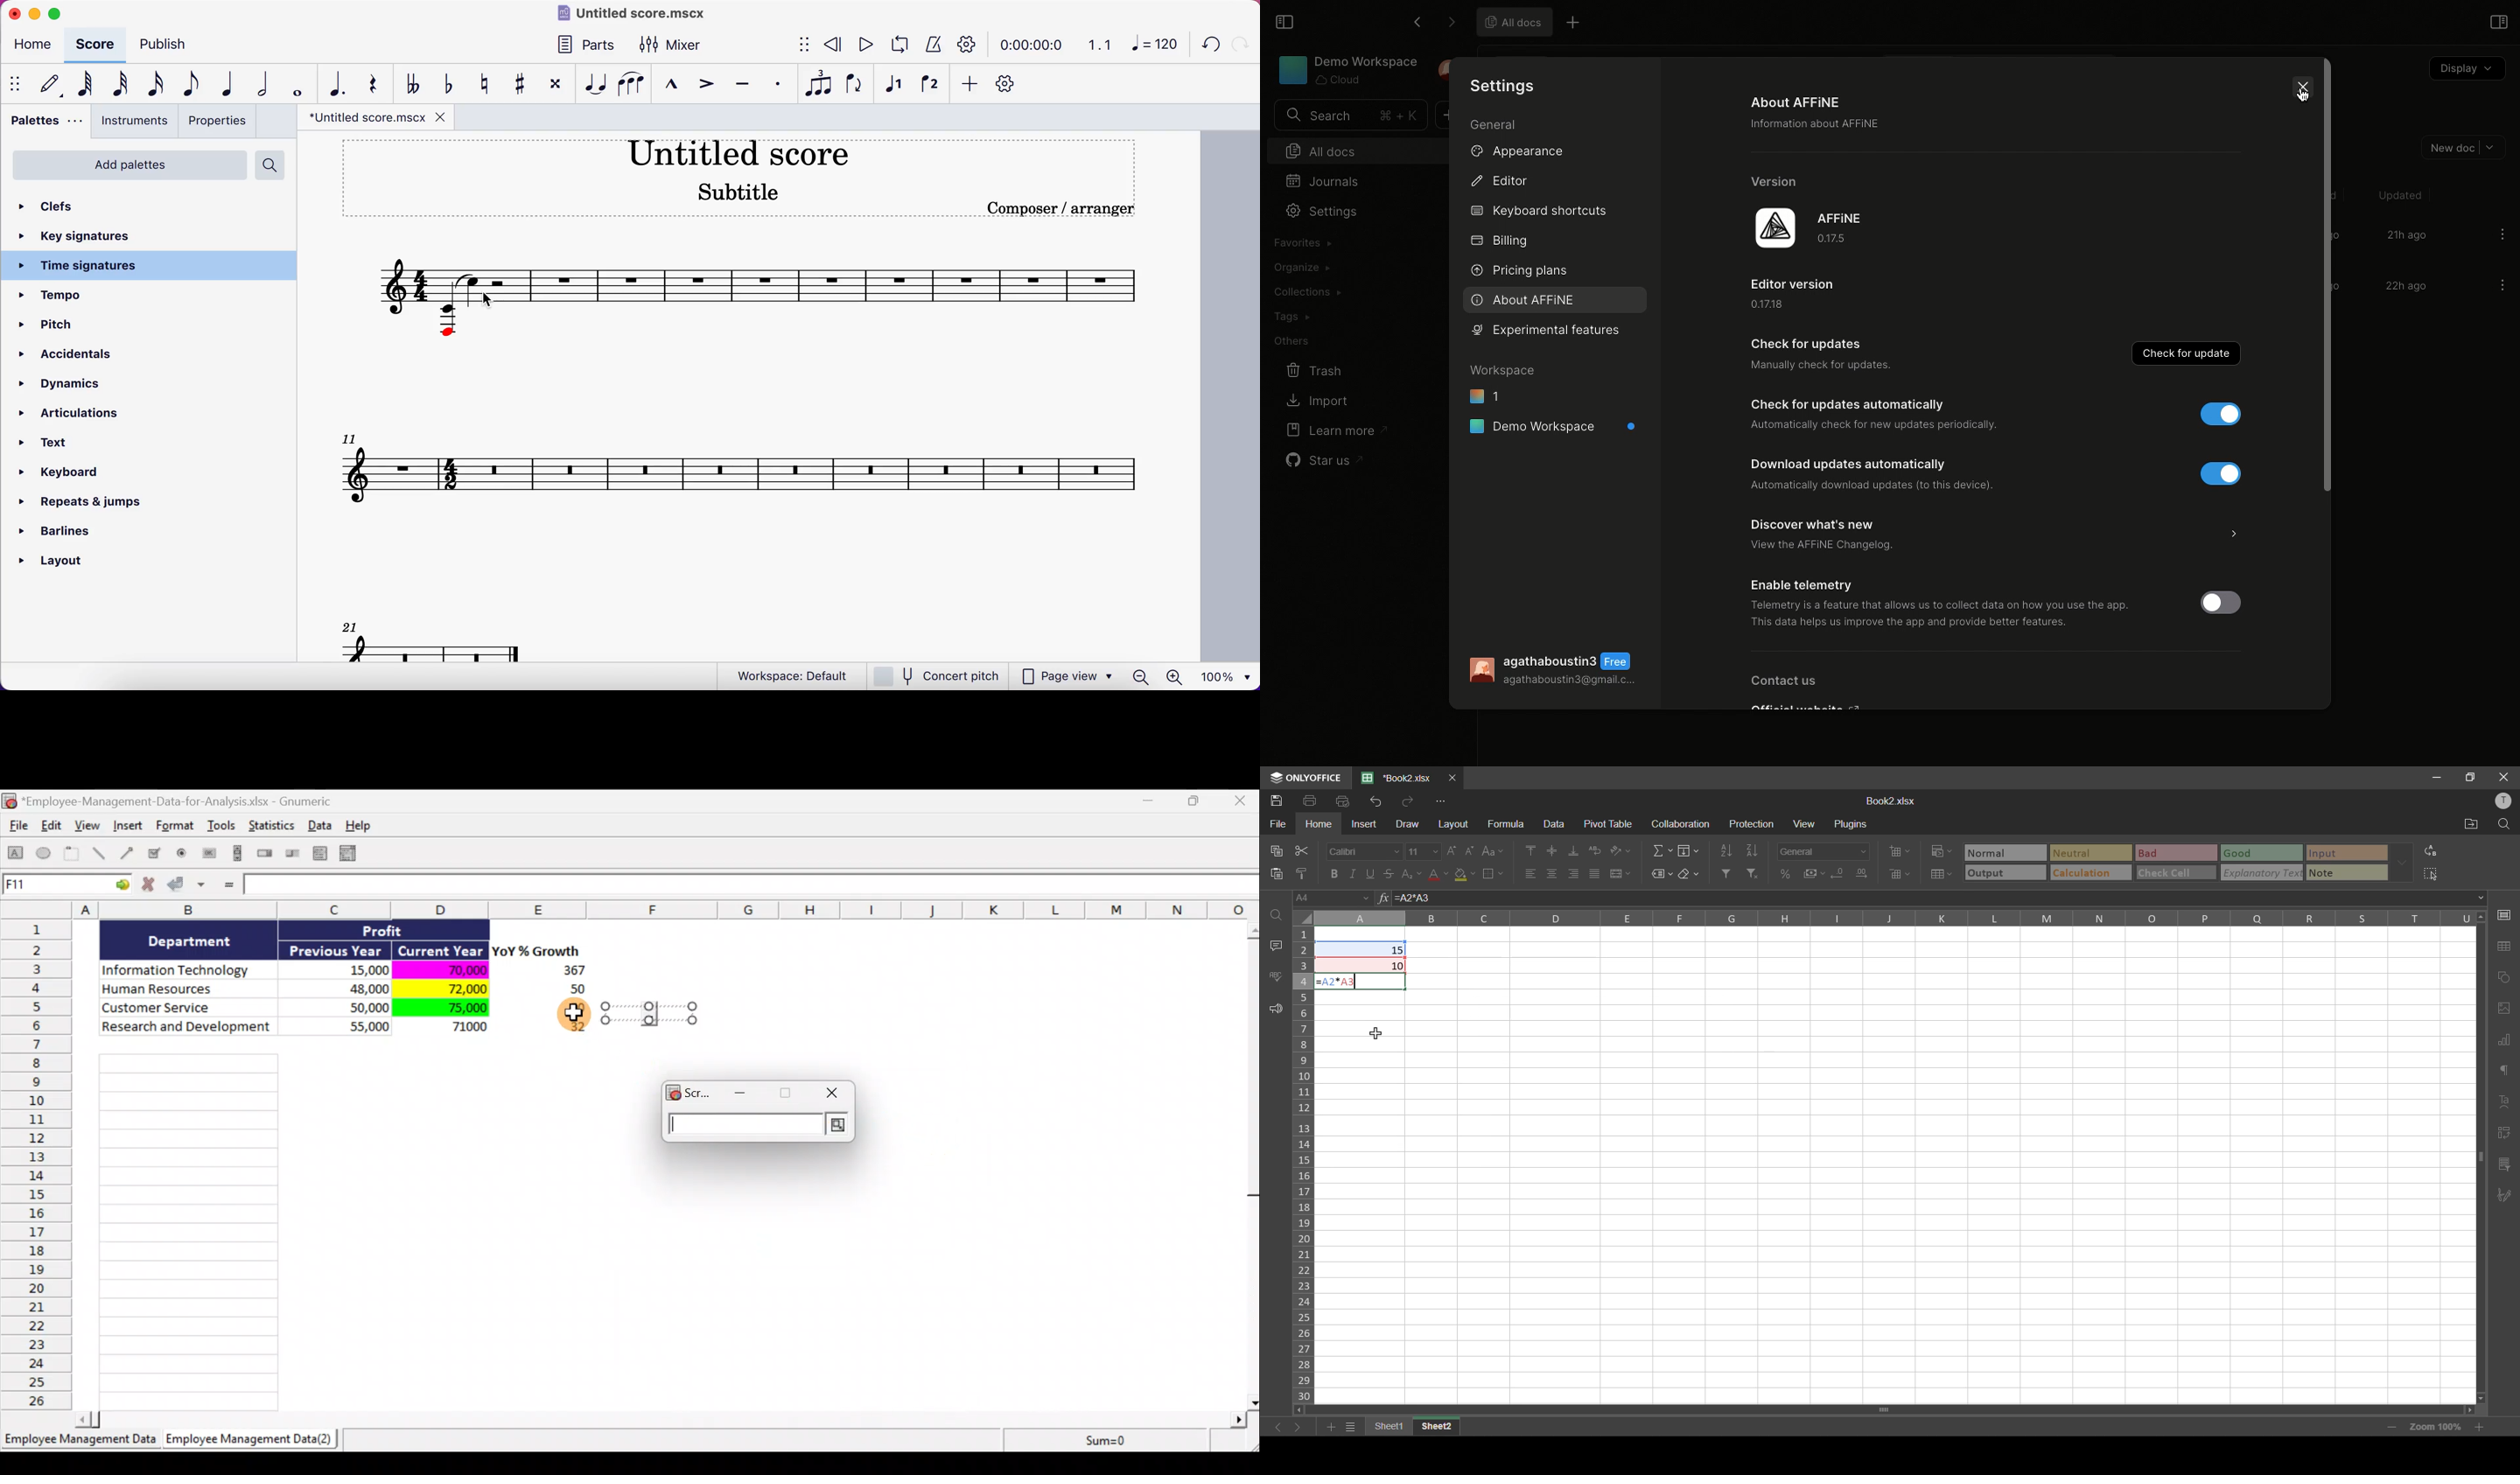  What do you see at coordinates (1370, 872) in the screenshot?
I see `underline` at bounding box center [1370, 872].